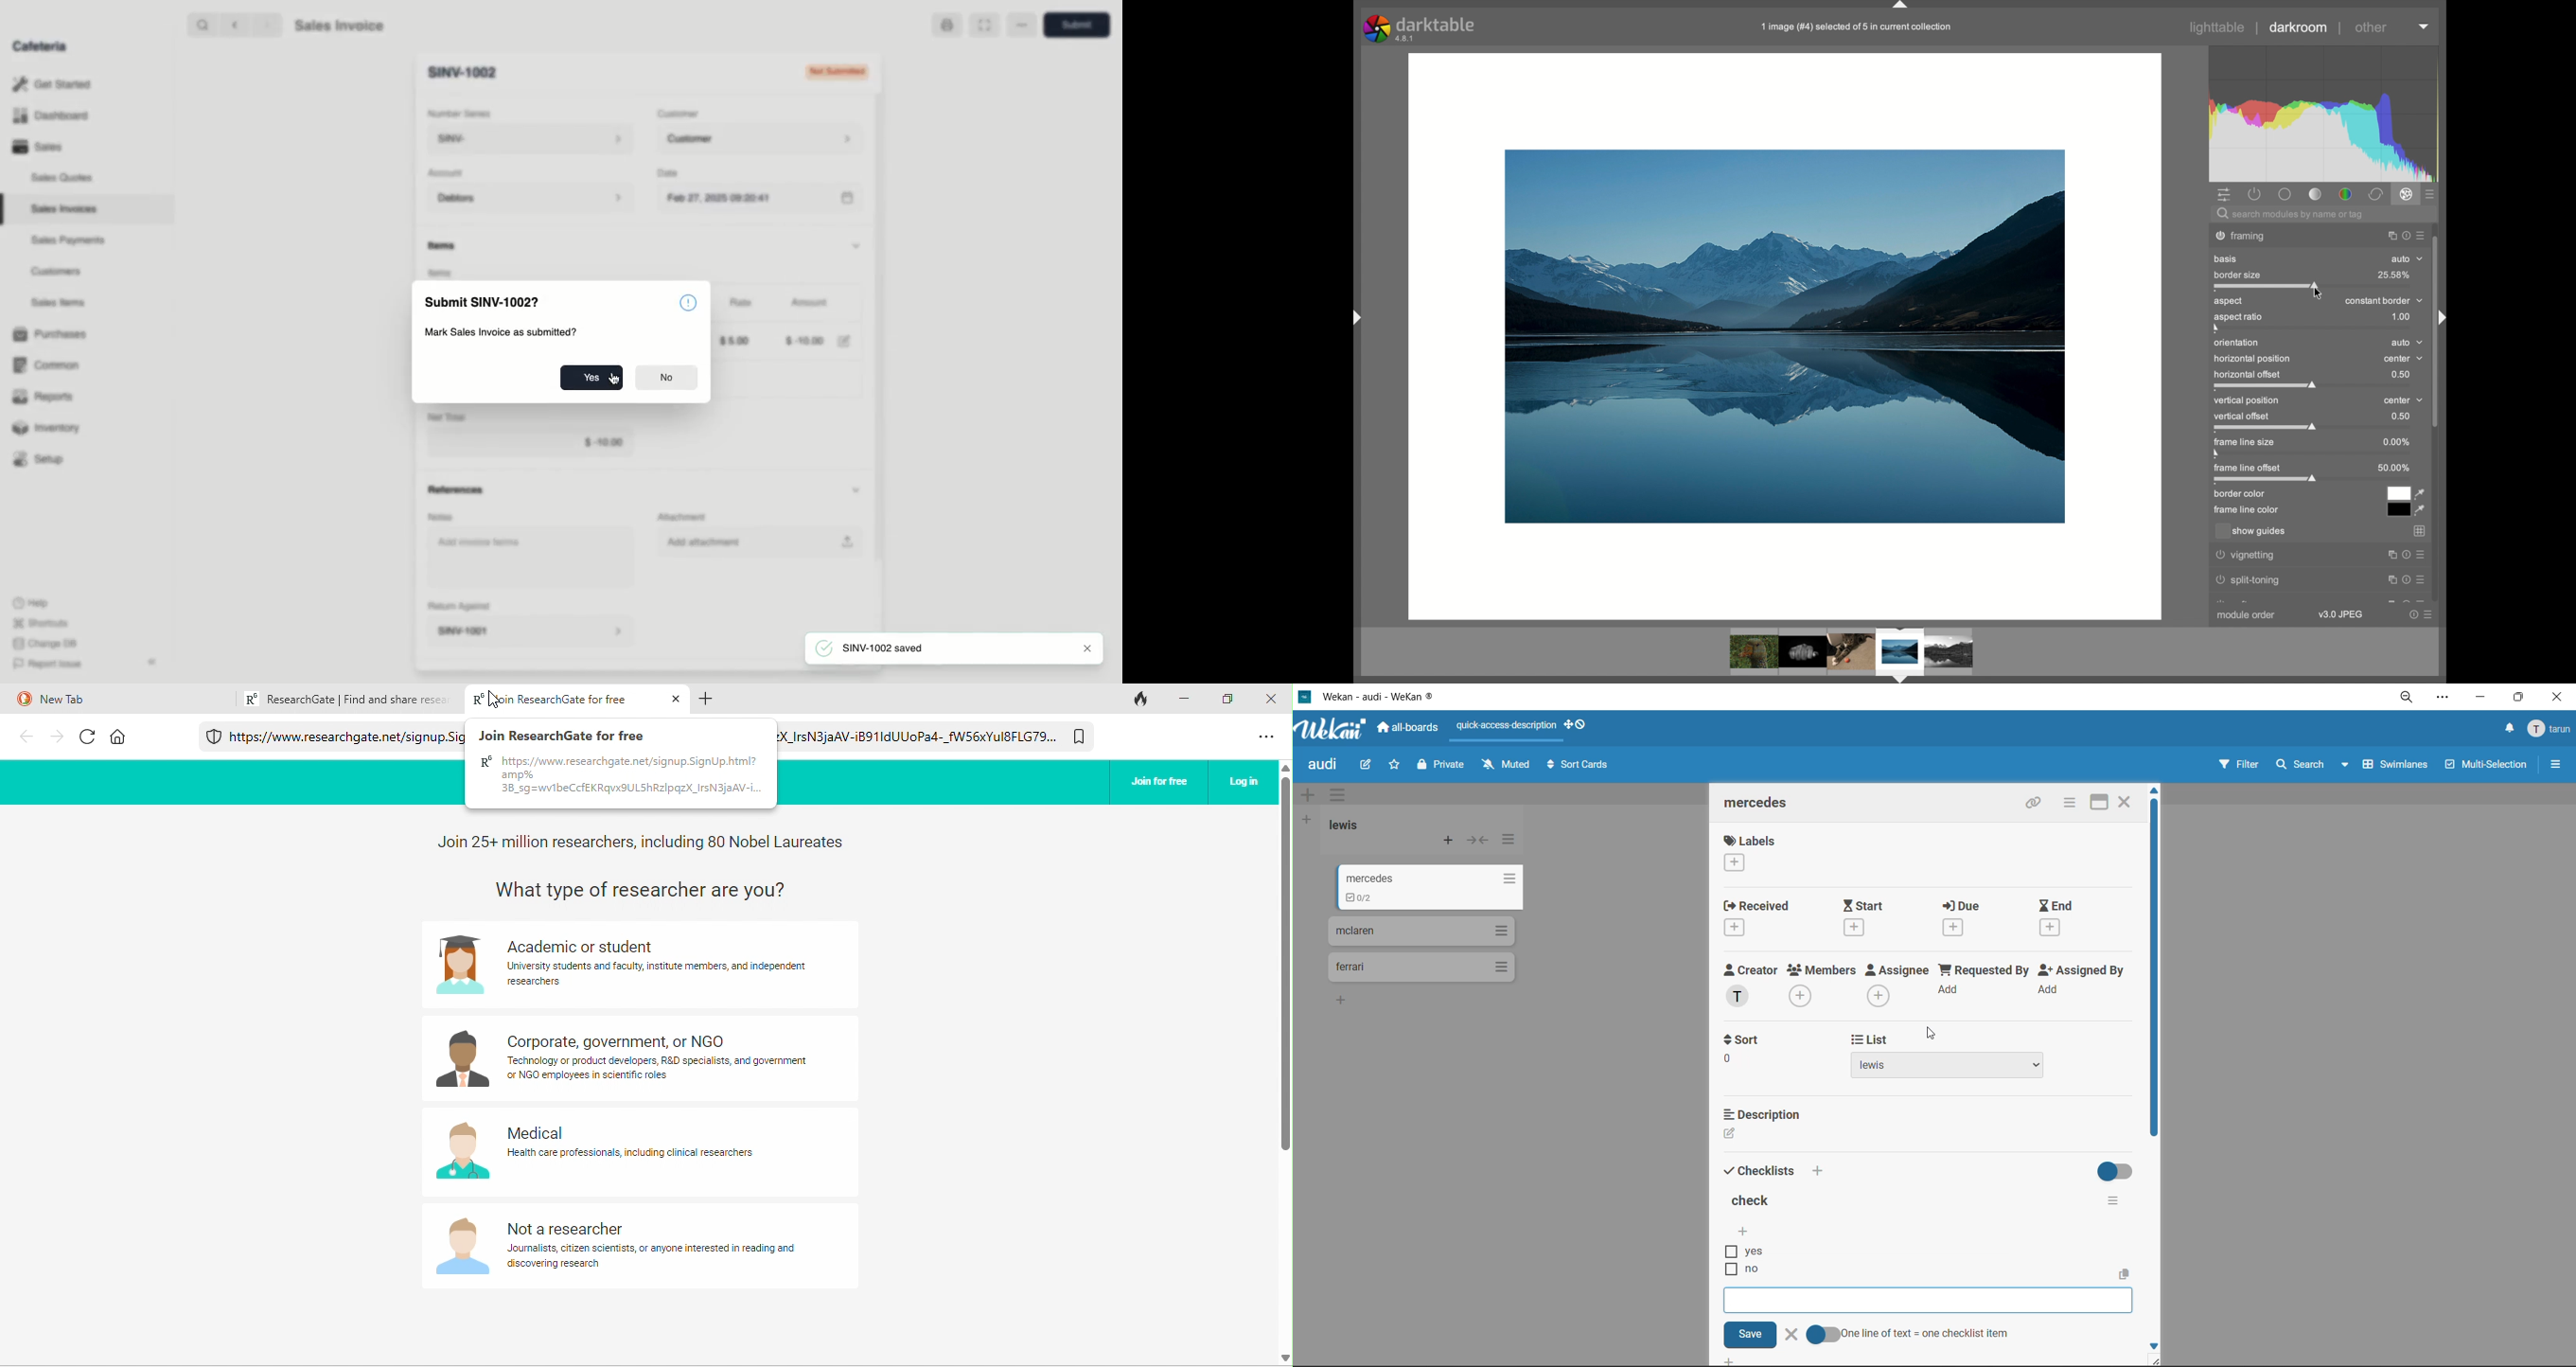 The height and width of the screenshot is (1372, 2576). What do you see at coordinates (690, 304) in the screenshot?
I see `Icon` at bounding box center [690, 304].